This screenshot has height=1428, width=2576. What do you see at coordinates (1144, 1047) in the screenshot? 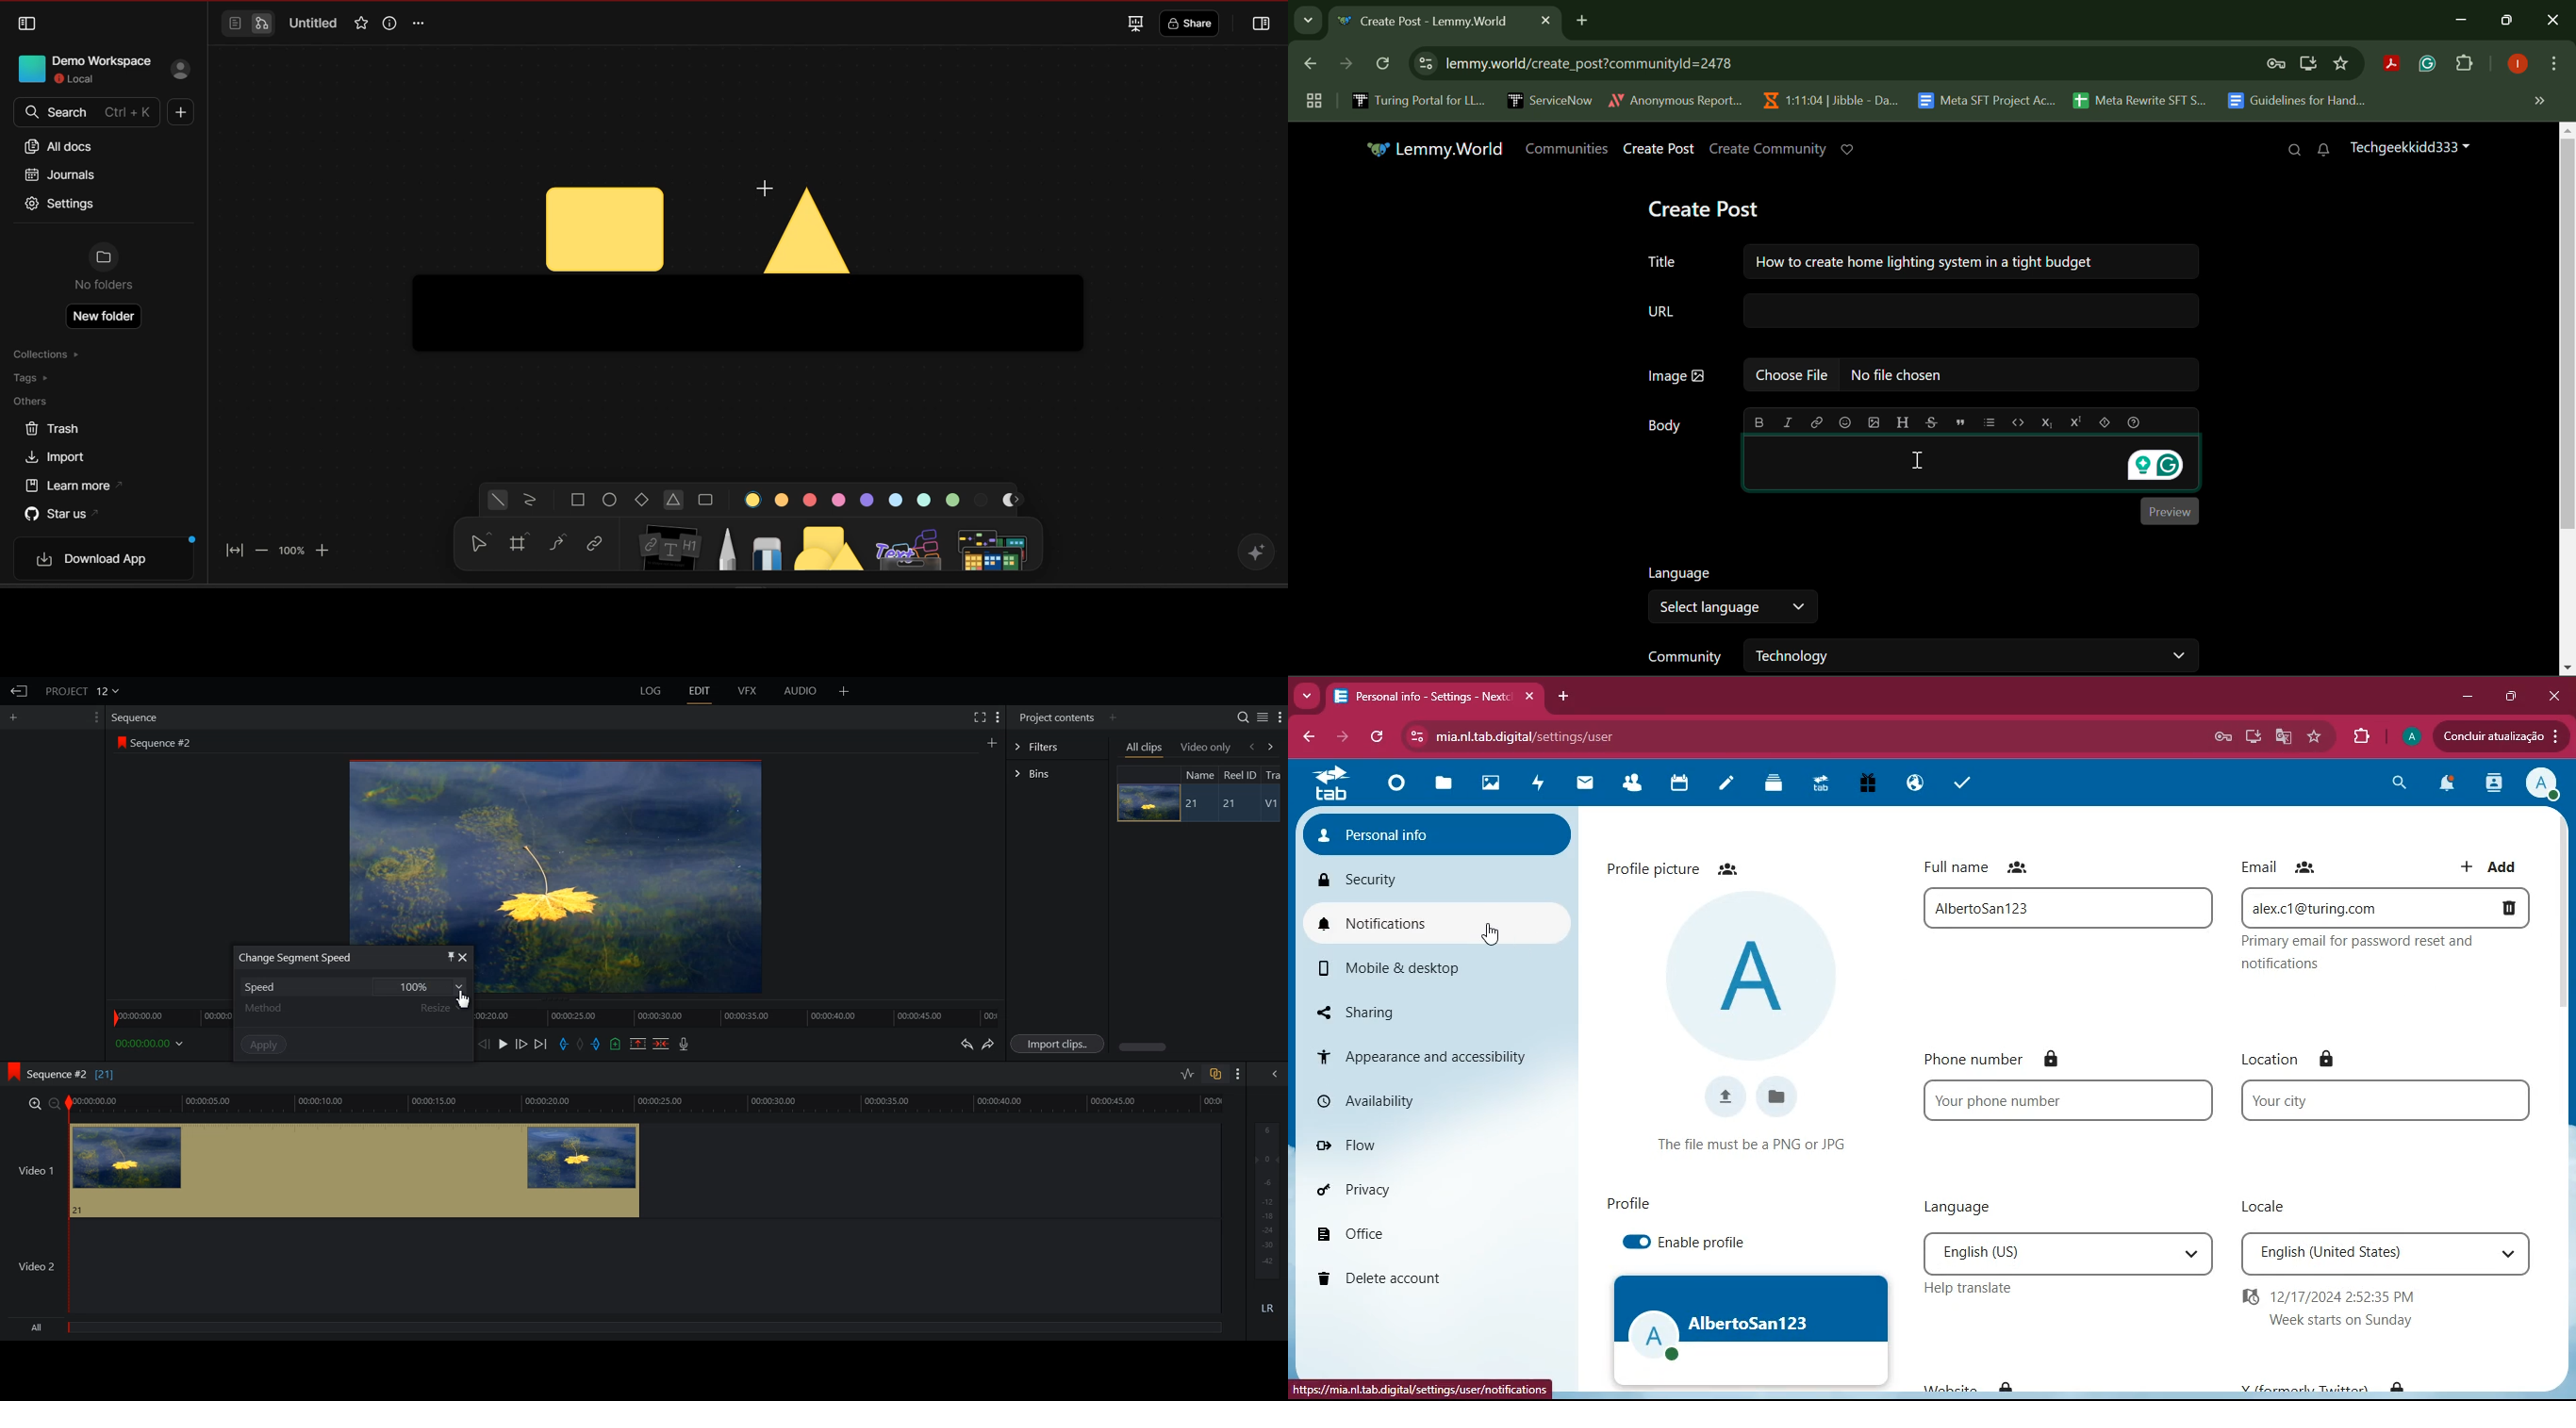
I see `Horizontal scroll bar` at bounding box center [1144, 1047].